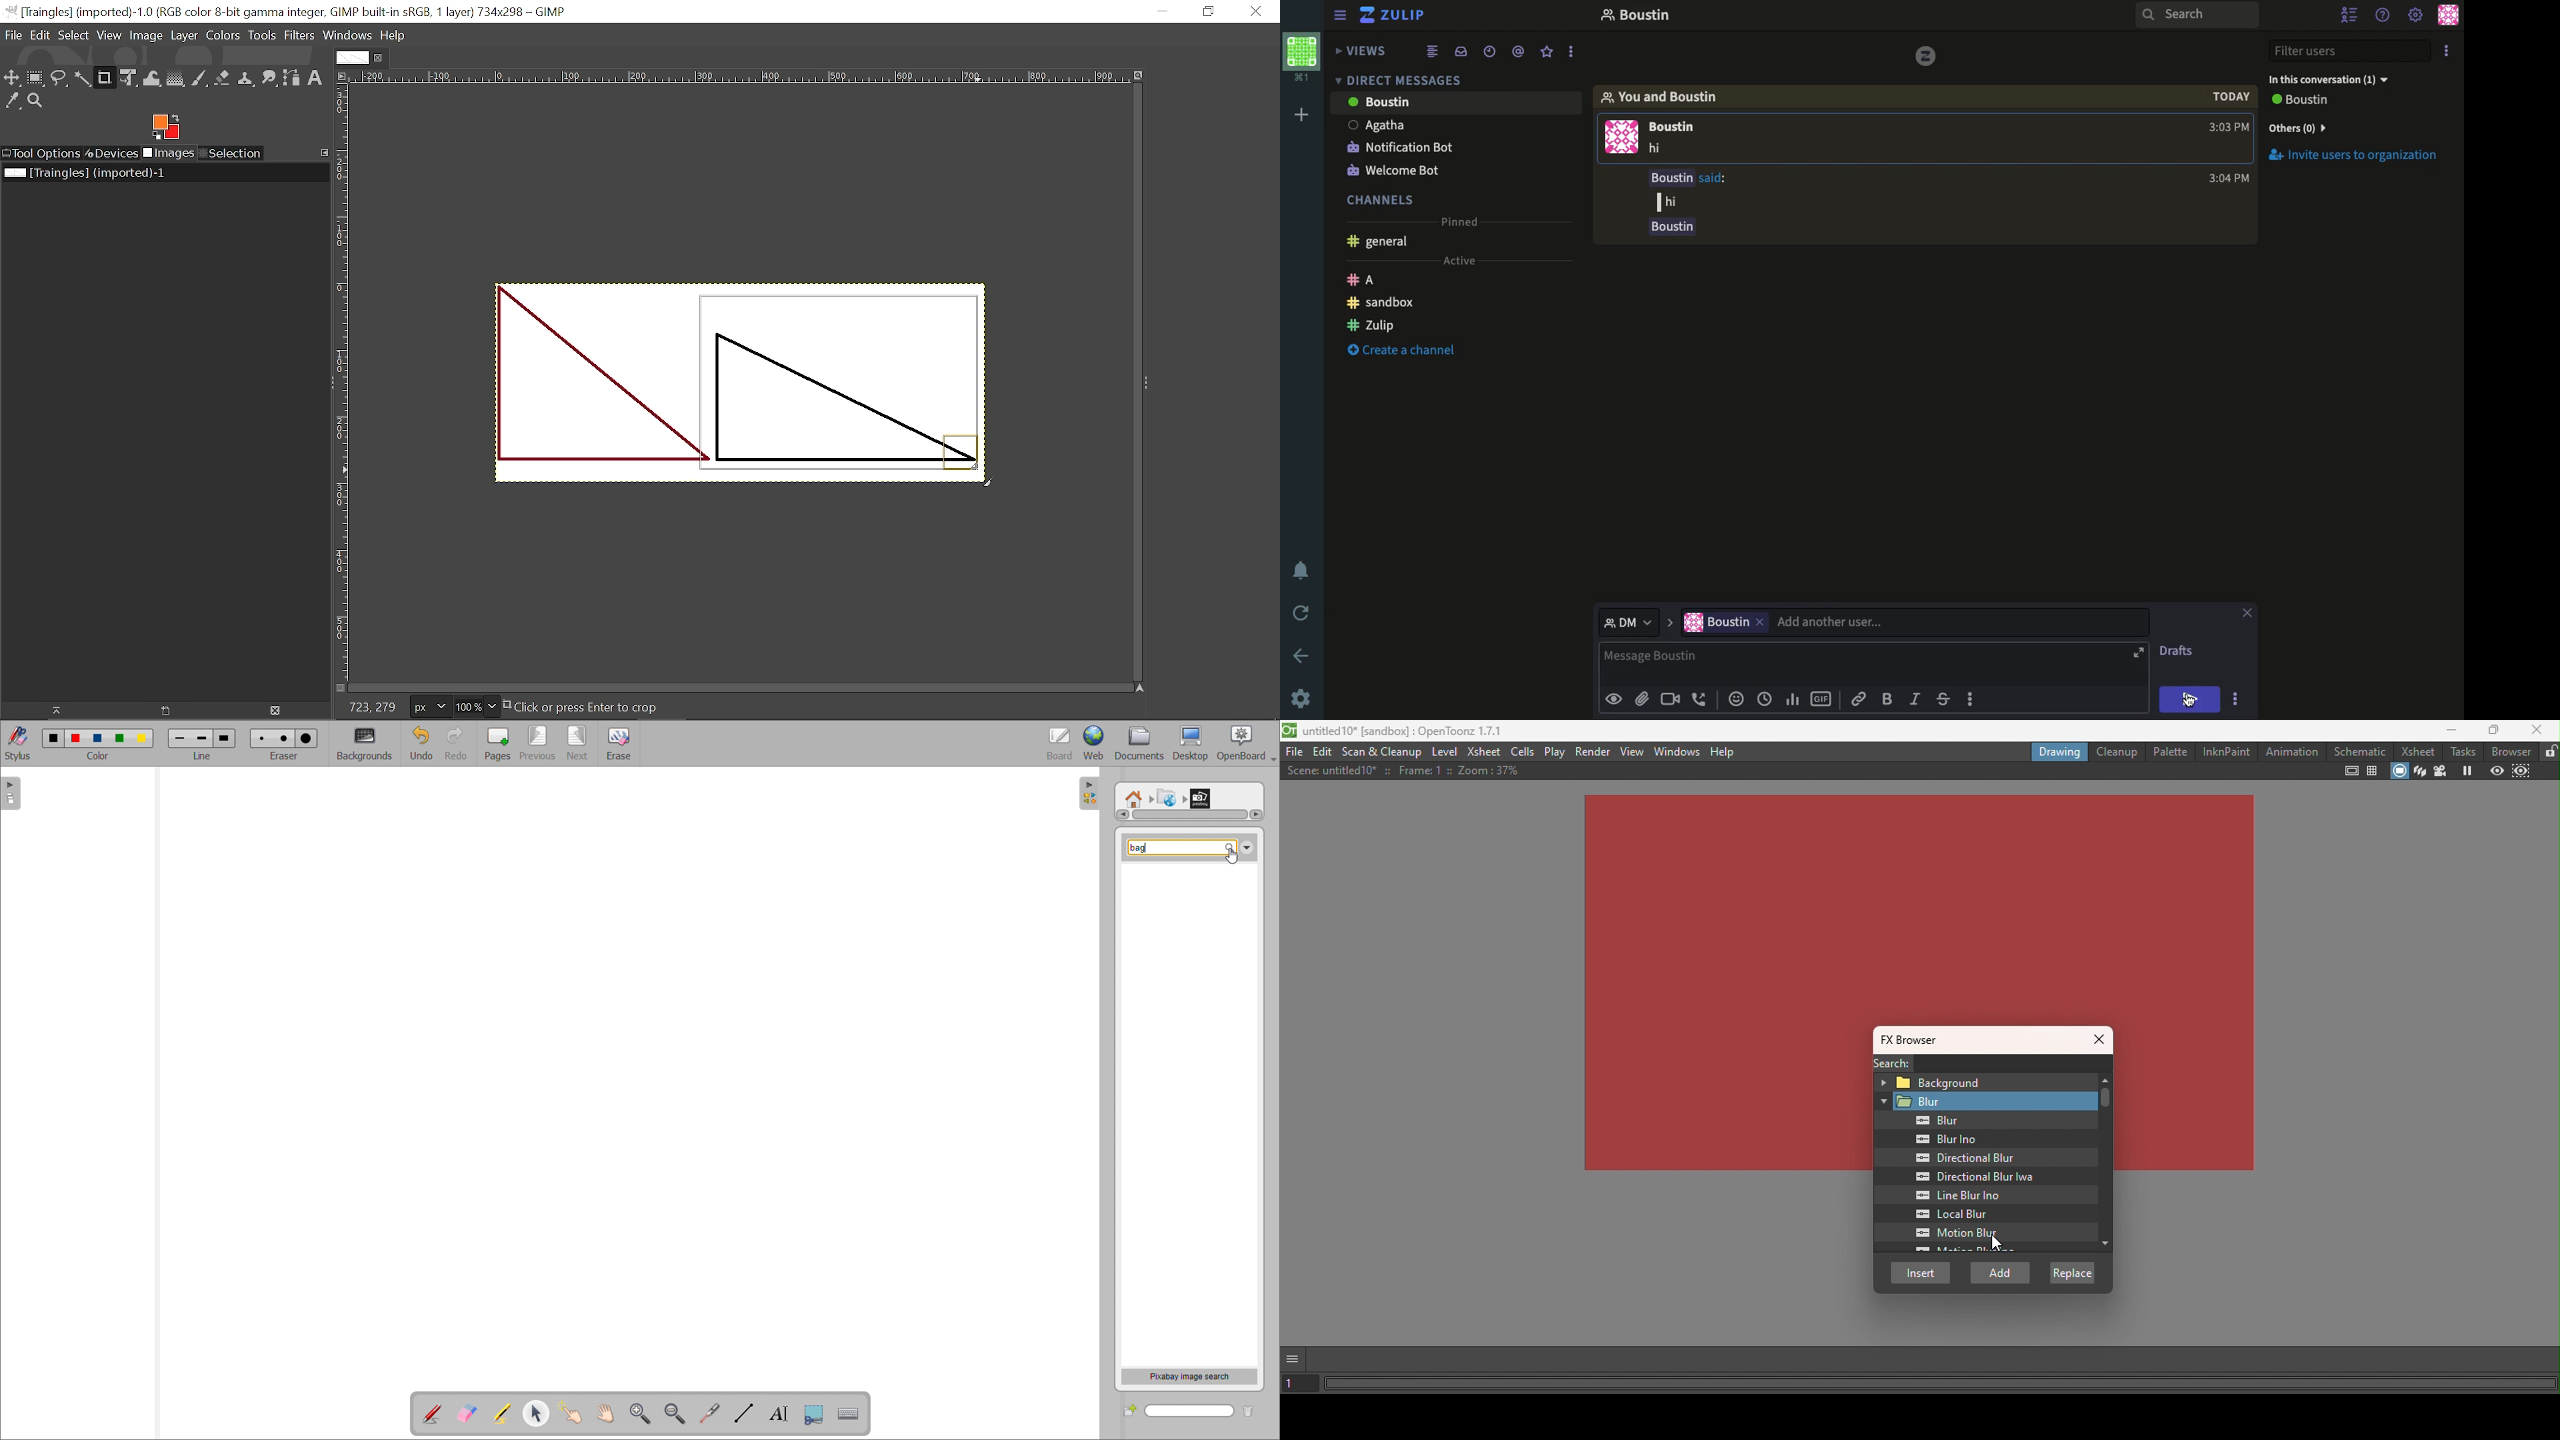  What do you see at coordinates (2351, 14) in the screenshot?
I see `Hide users list` at bounding box center [2351, 14].